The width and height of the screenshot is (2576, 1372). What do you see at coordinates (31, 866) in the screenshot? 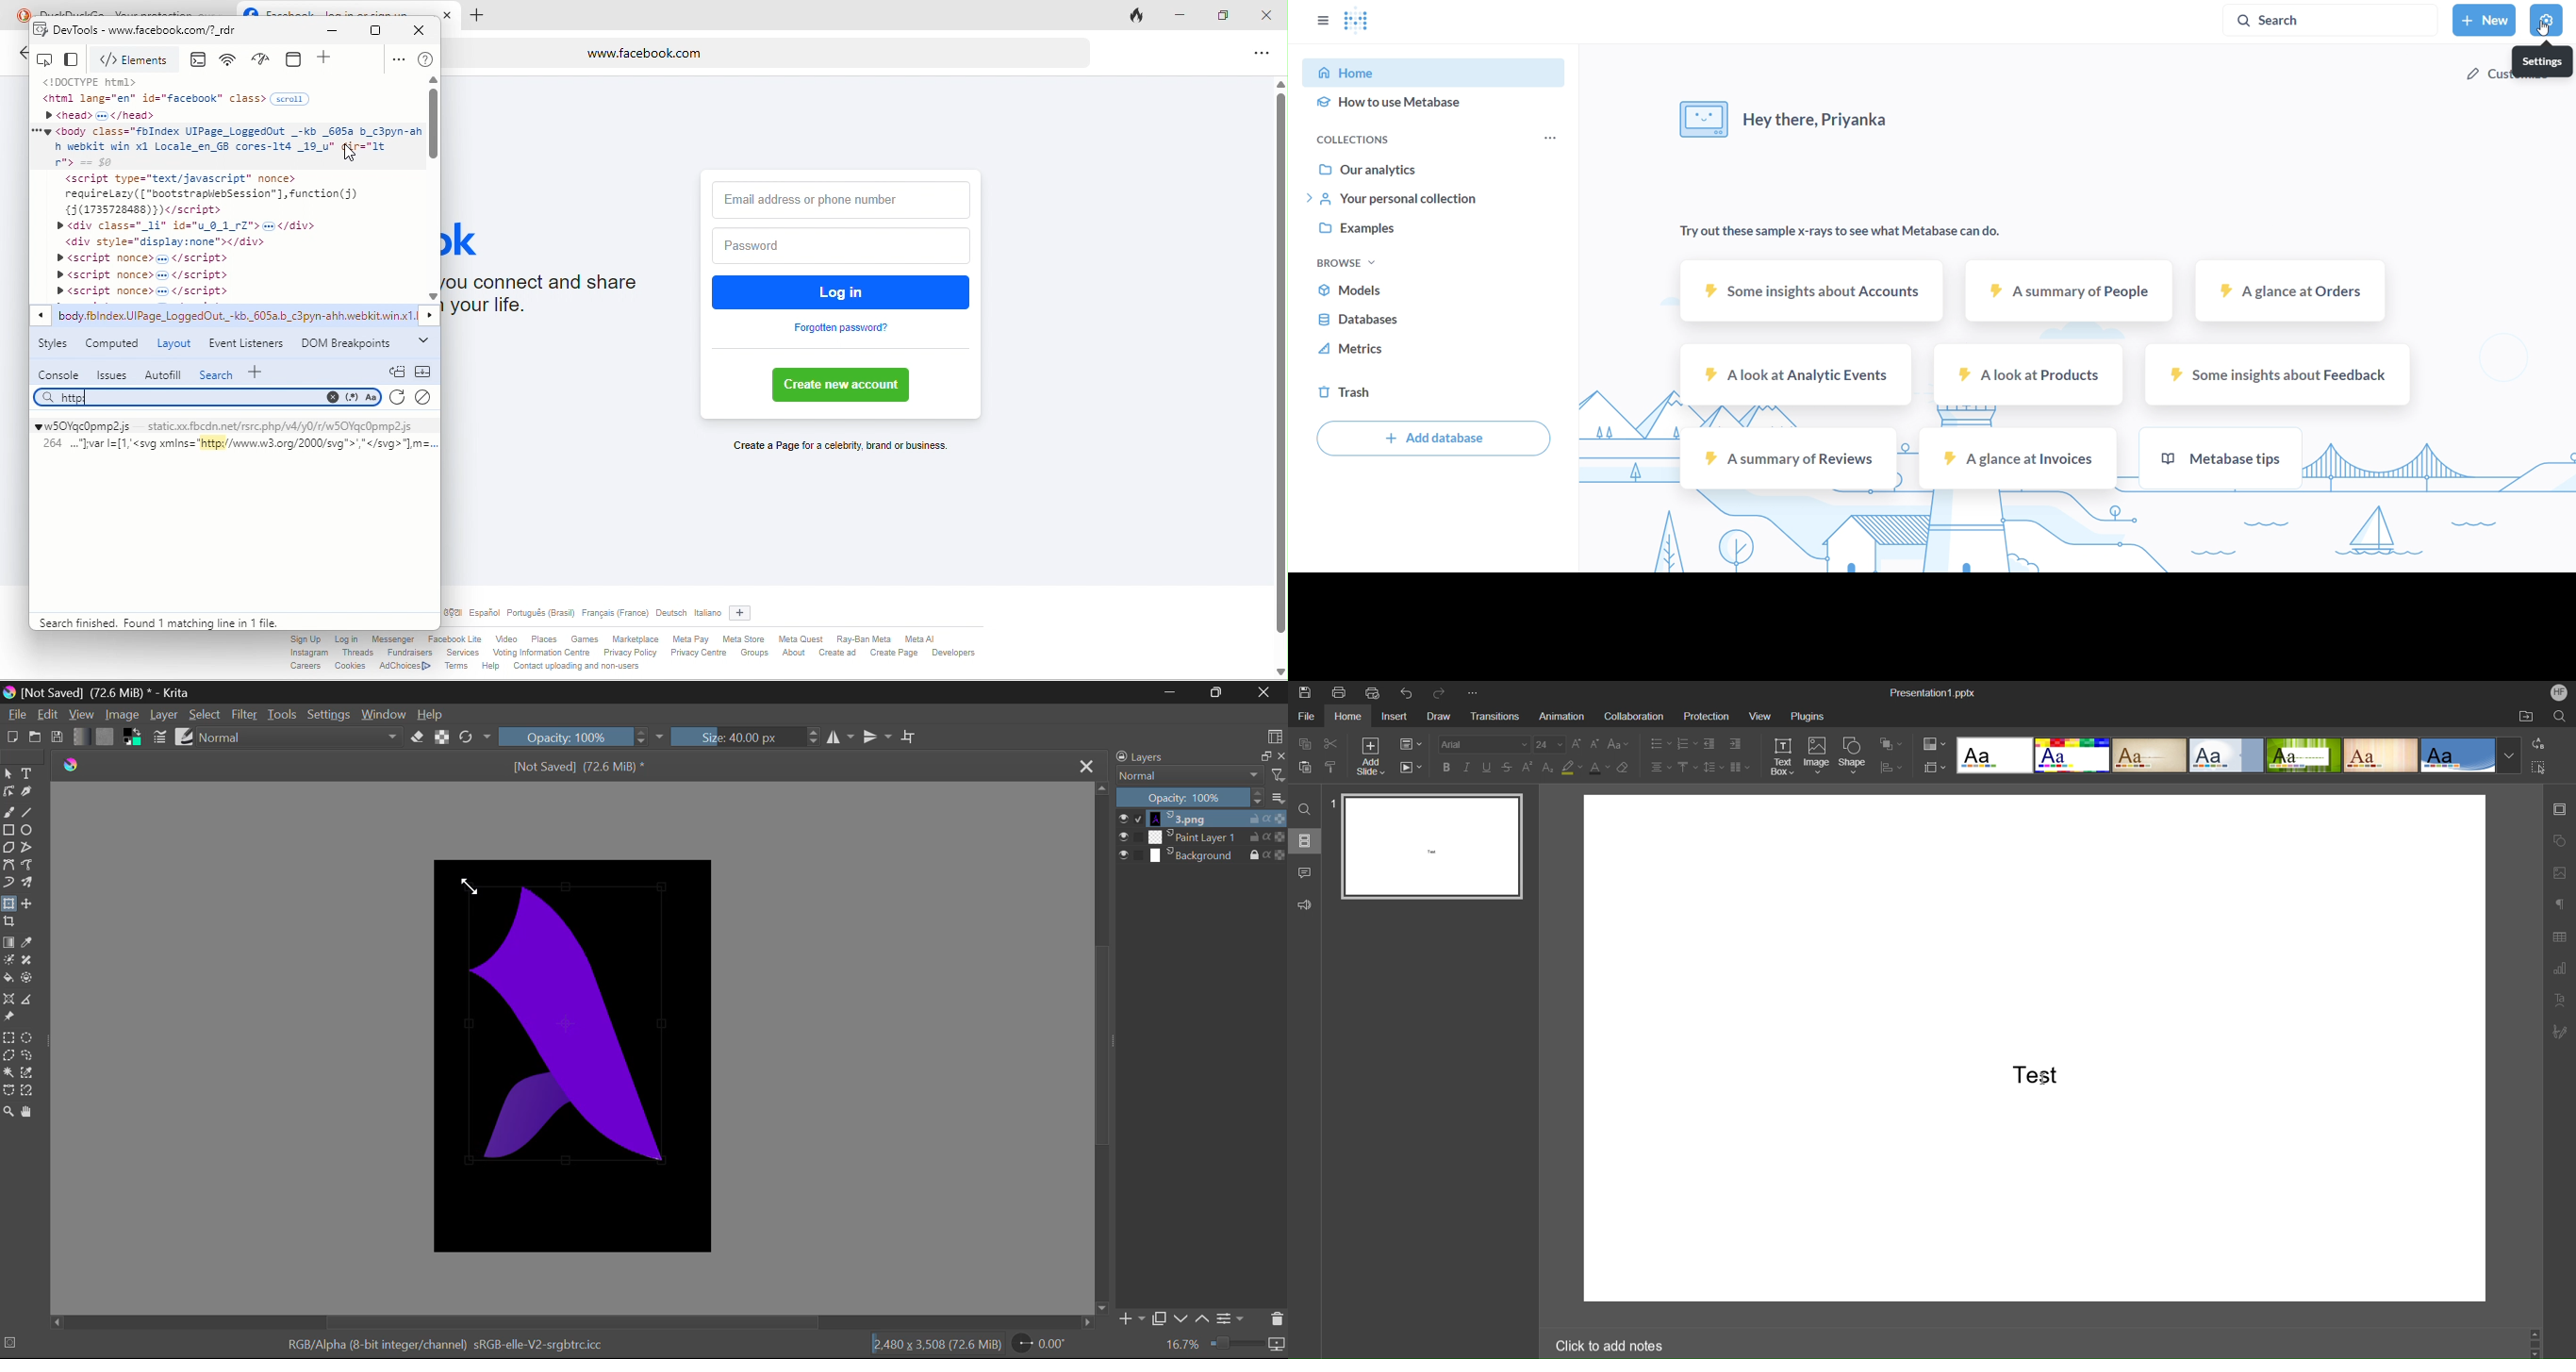
I see `Freehand Path Tool` at bounding box center [31, 866].